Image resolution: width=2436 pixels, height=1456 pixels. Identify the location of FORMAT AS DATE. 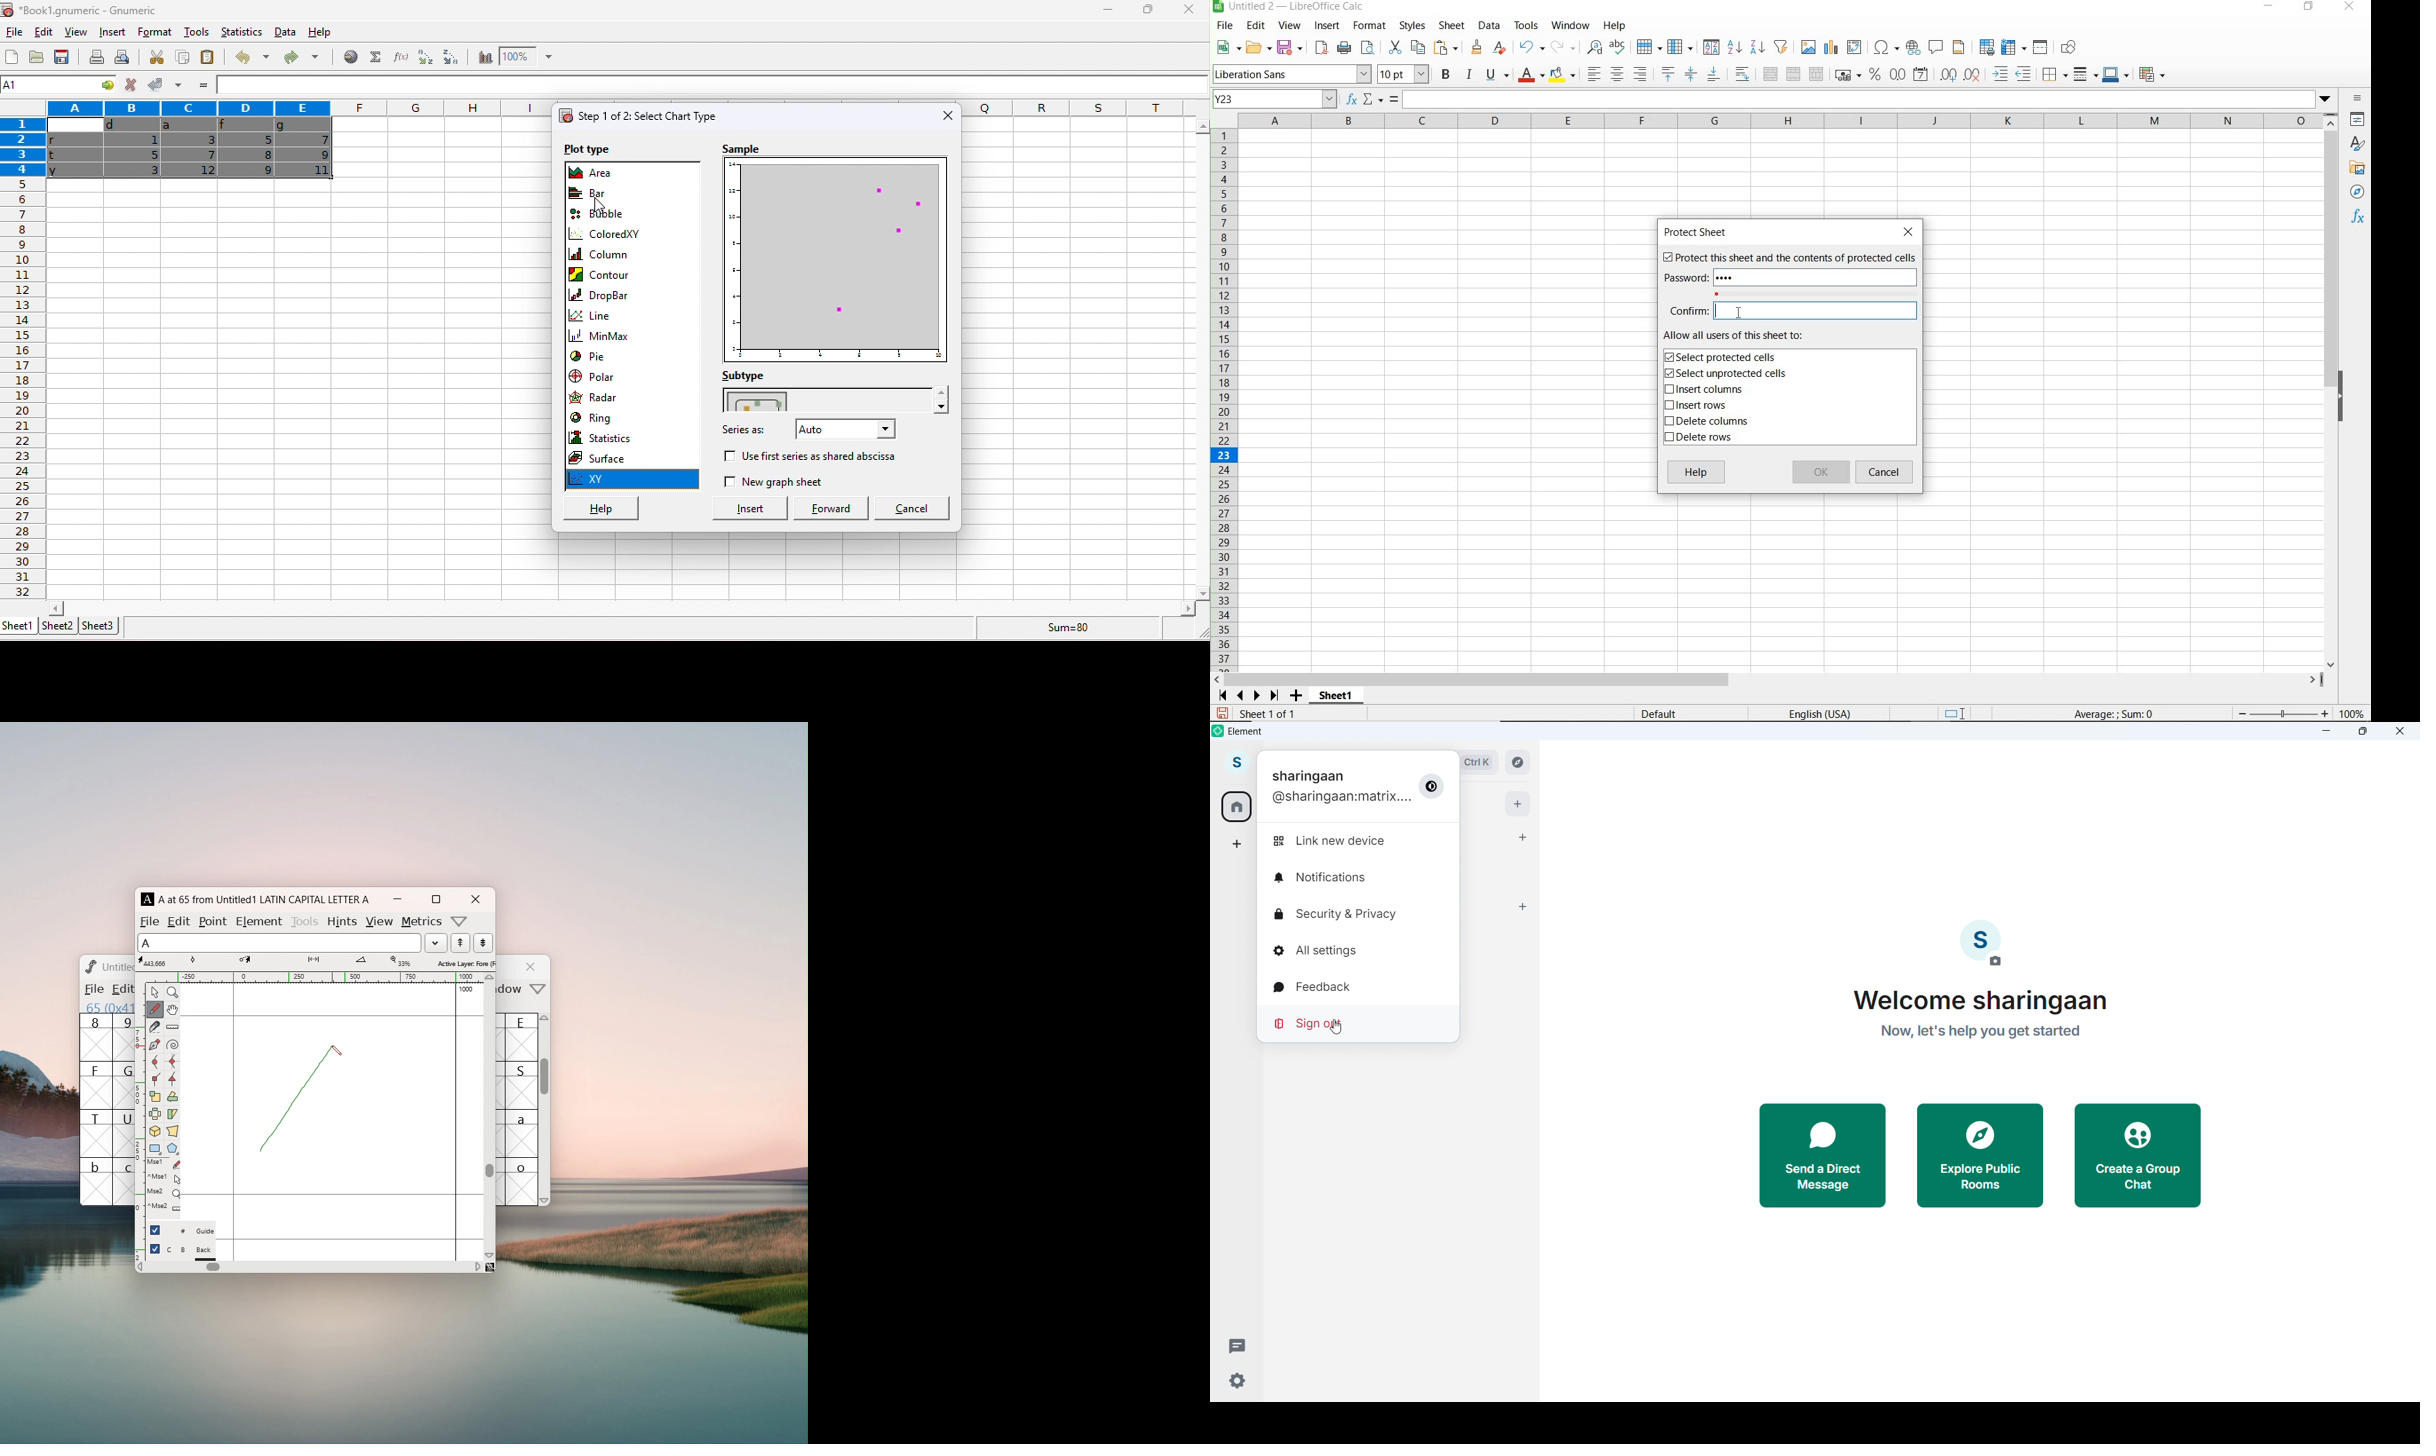
(1920, 75).